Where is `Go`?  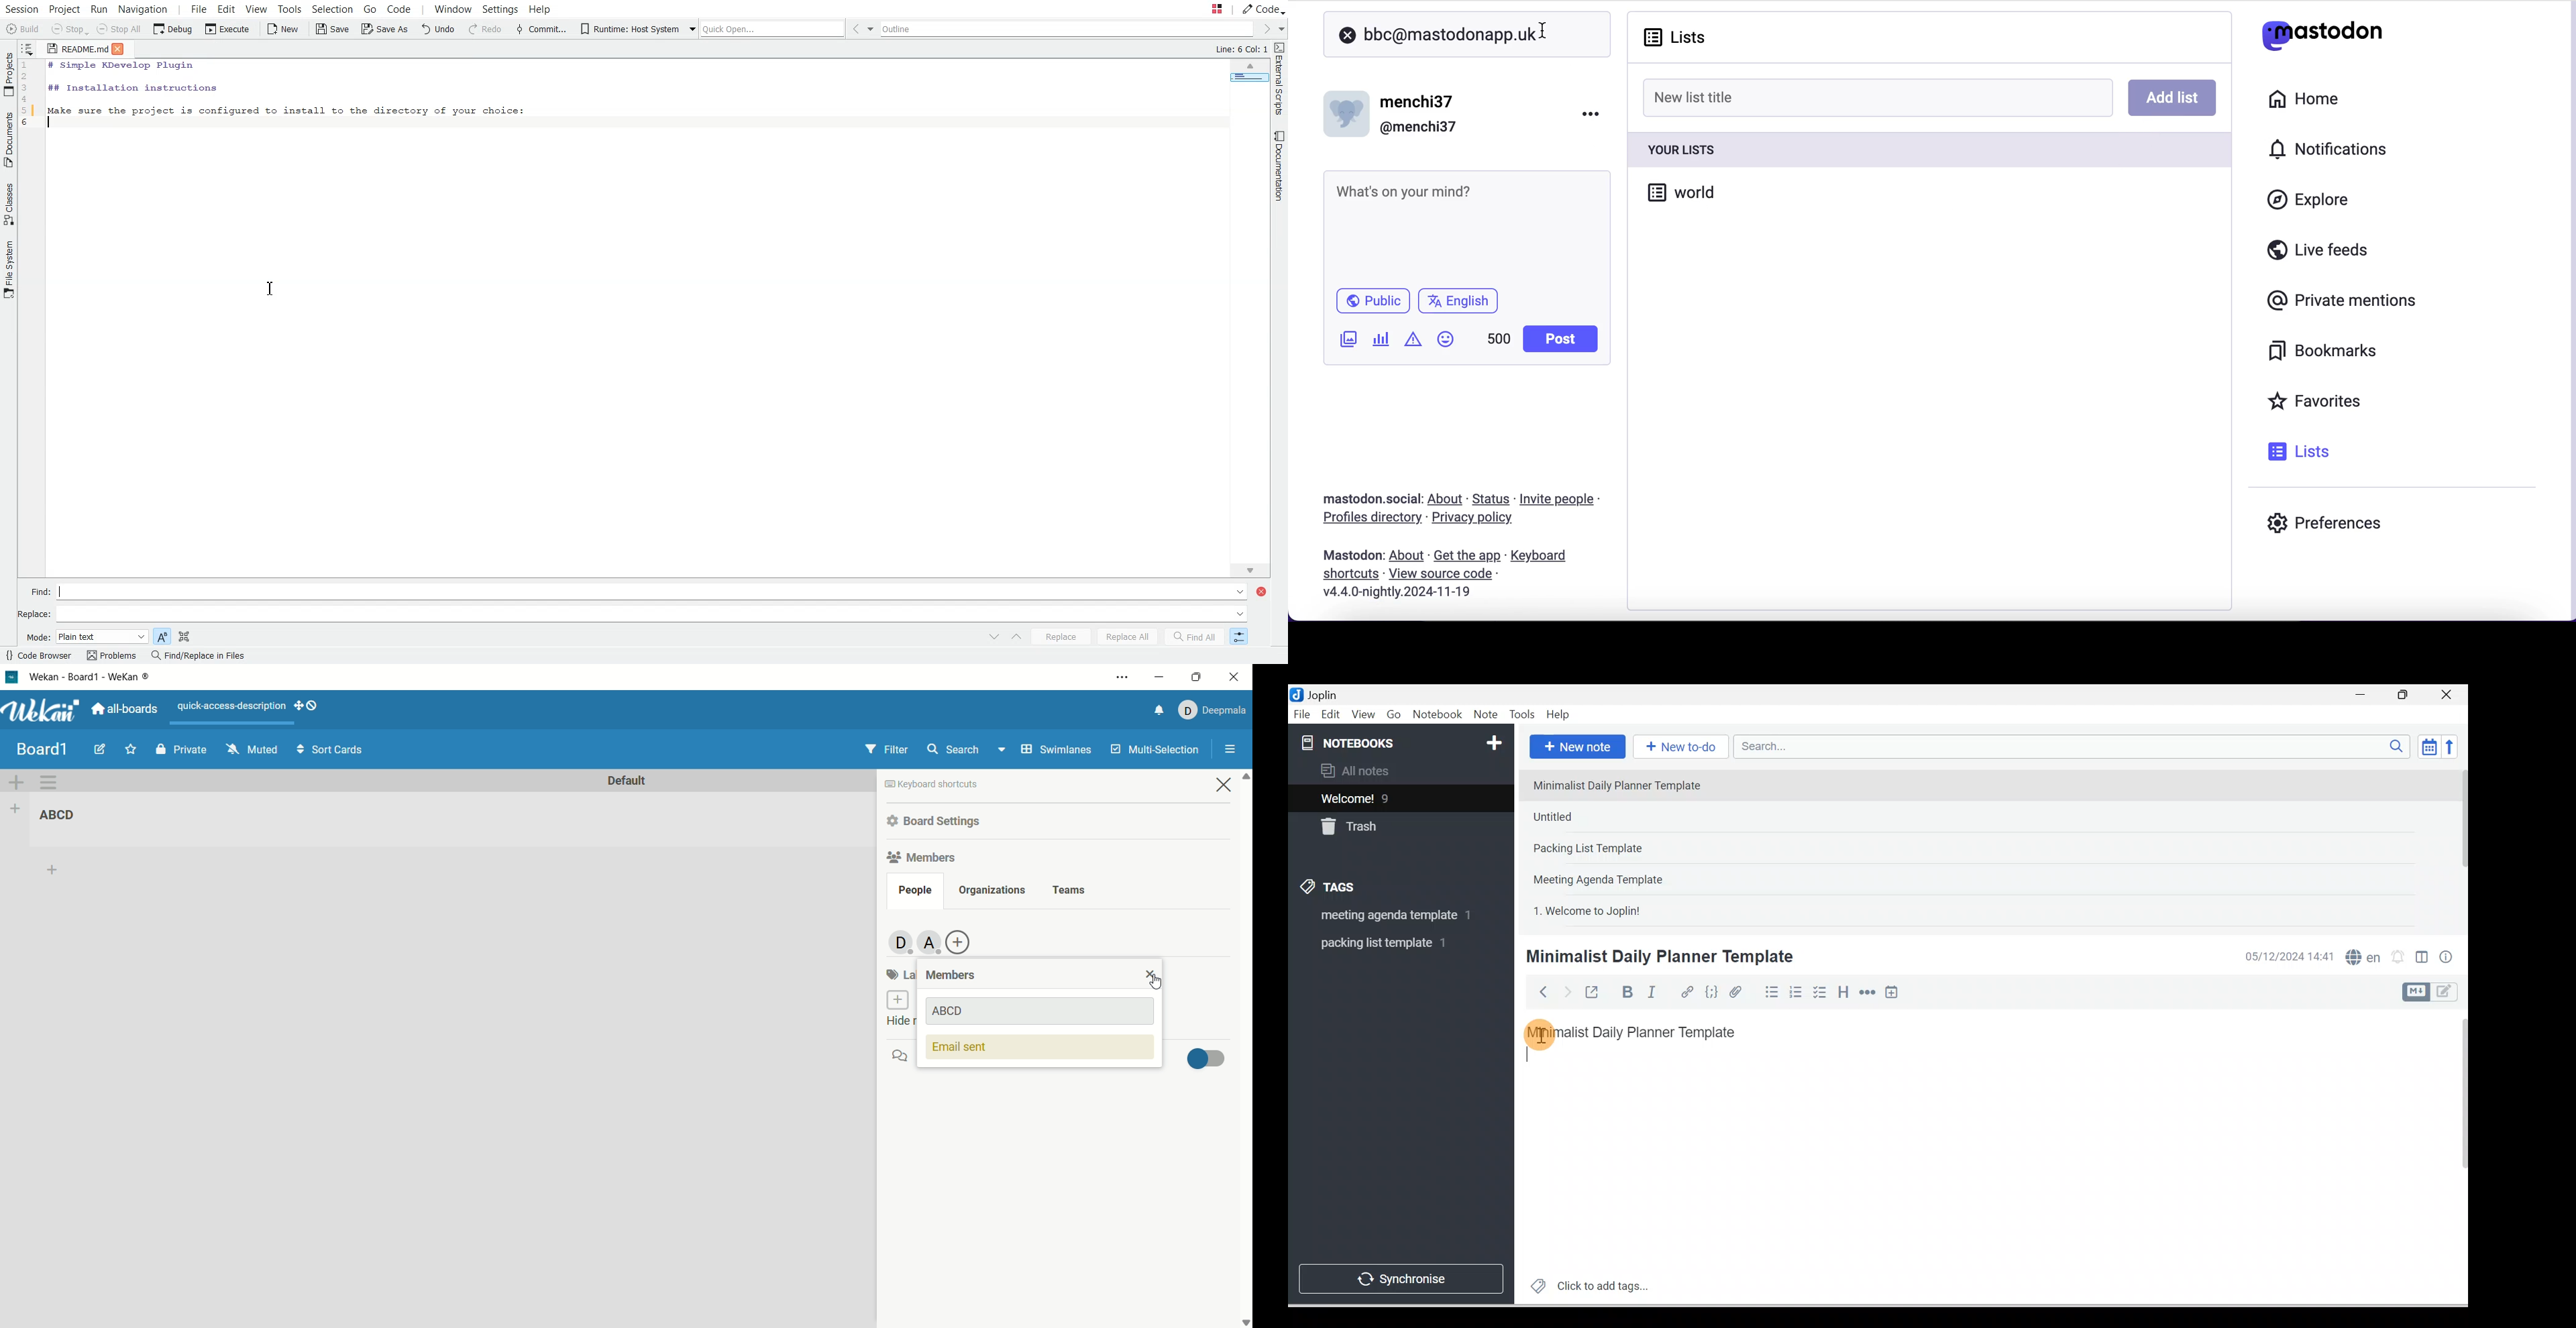 Go is located at coordinates (1396, 715).